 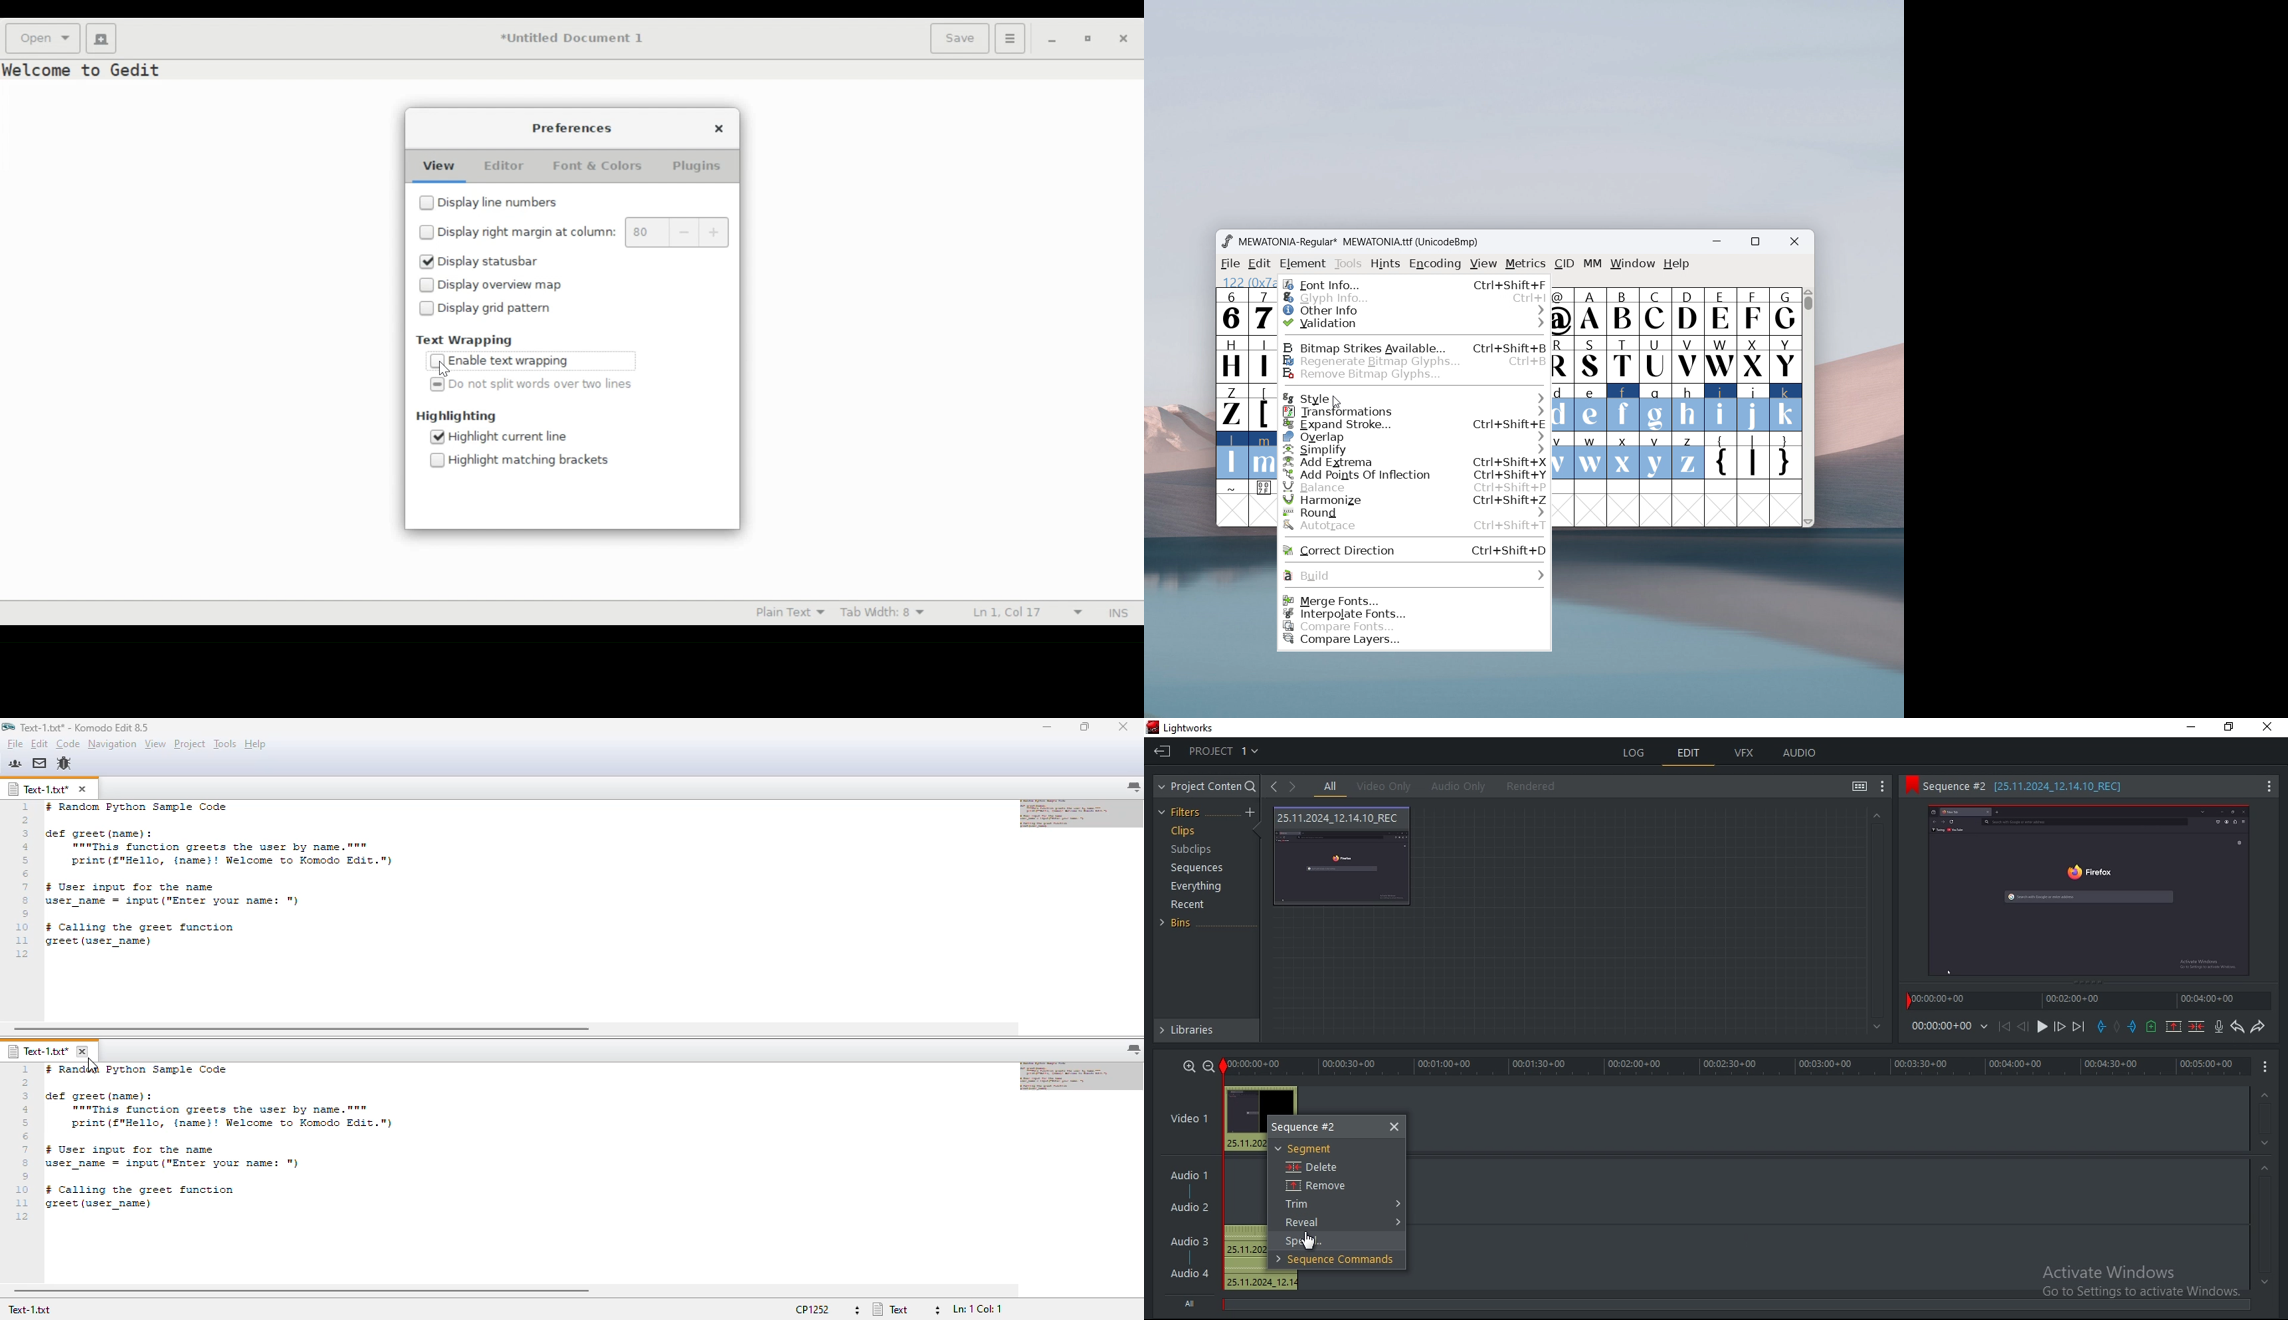 What do you see at coordinates (1415, 412) in the screenshot?
I see `transformations` at bounding box center [1415, 412].